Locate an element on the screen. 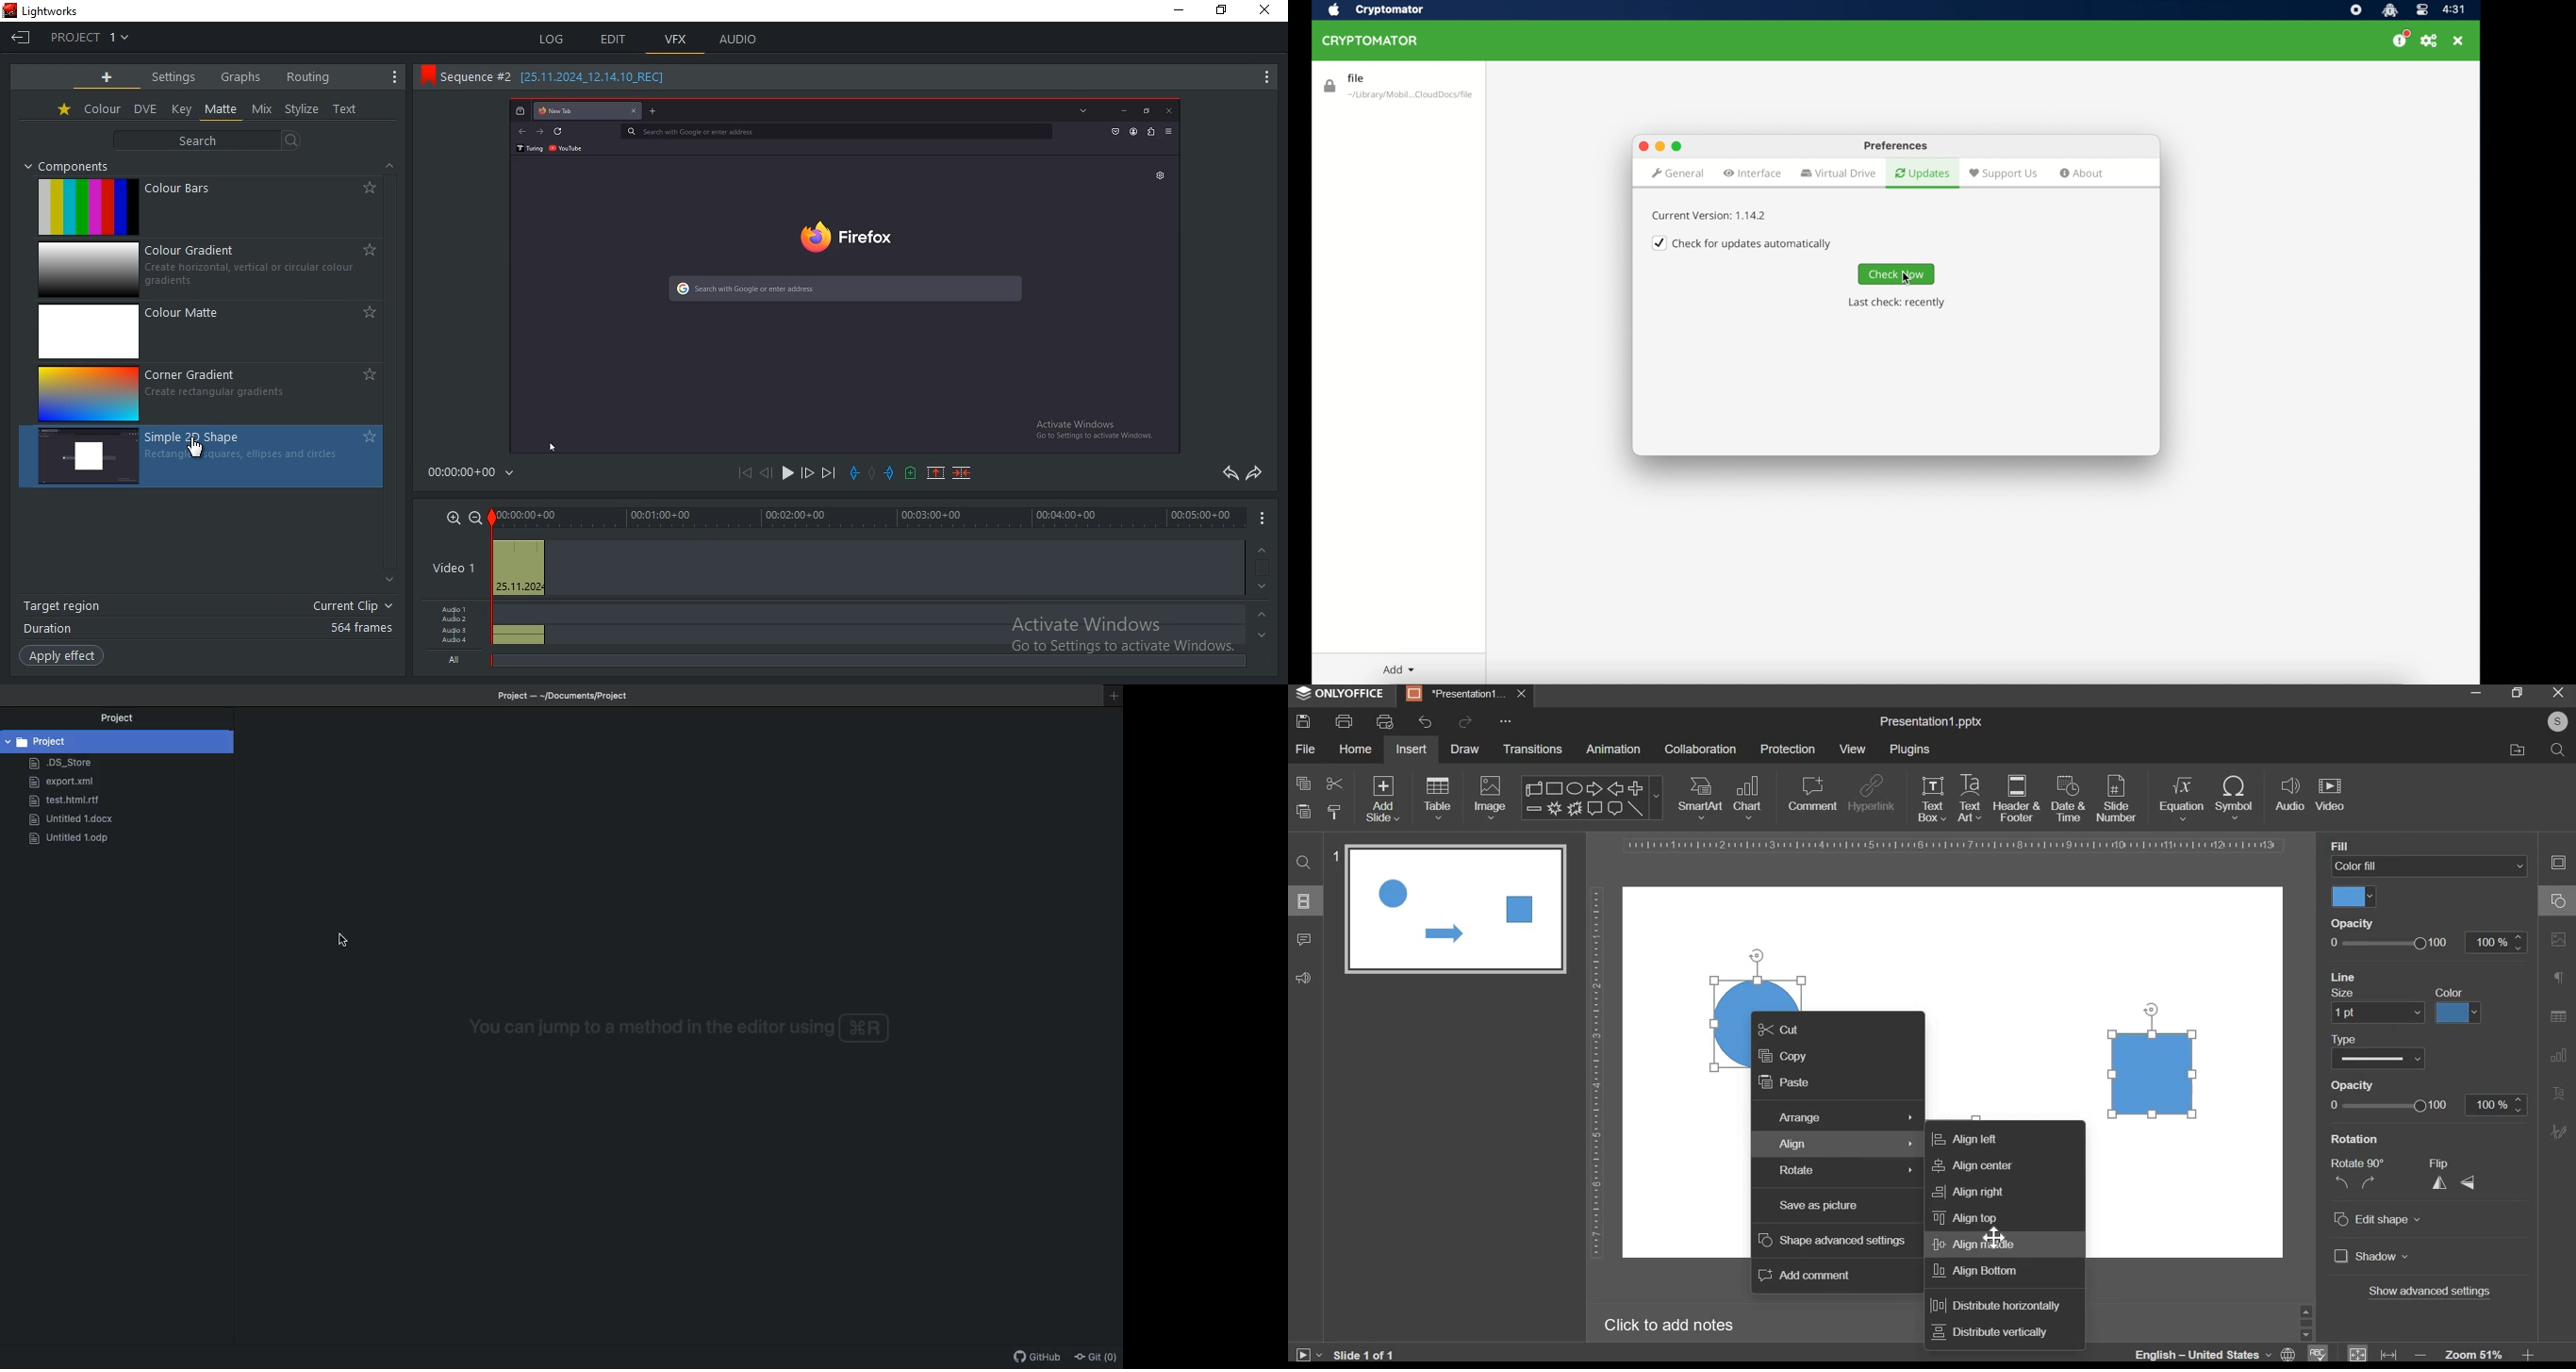 This screenshot has width=2576, height=1372. simple 2d shape is located at coordinates (202, 456).